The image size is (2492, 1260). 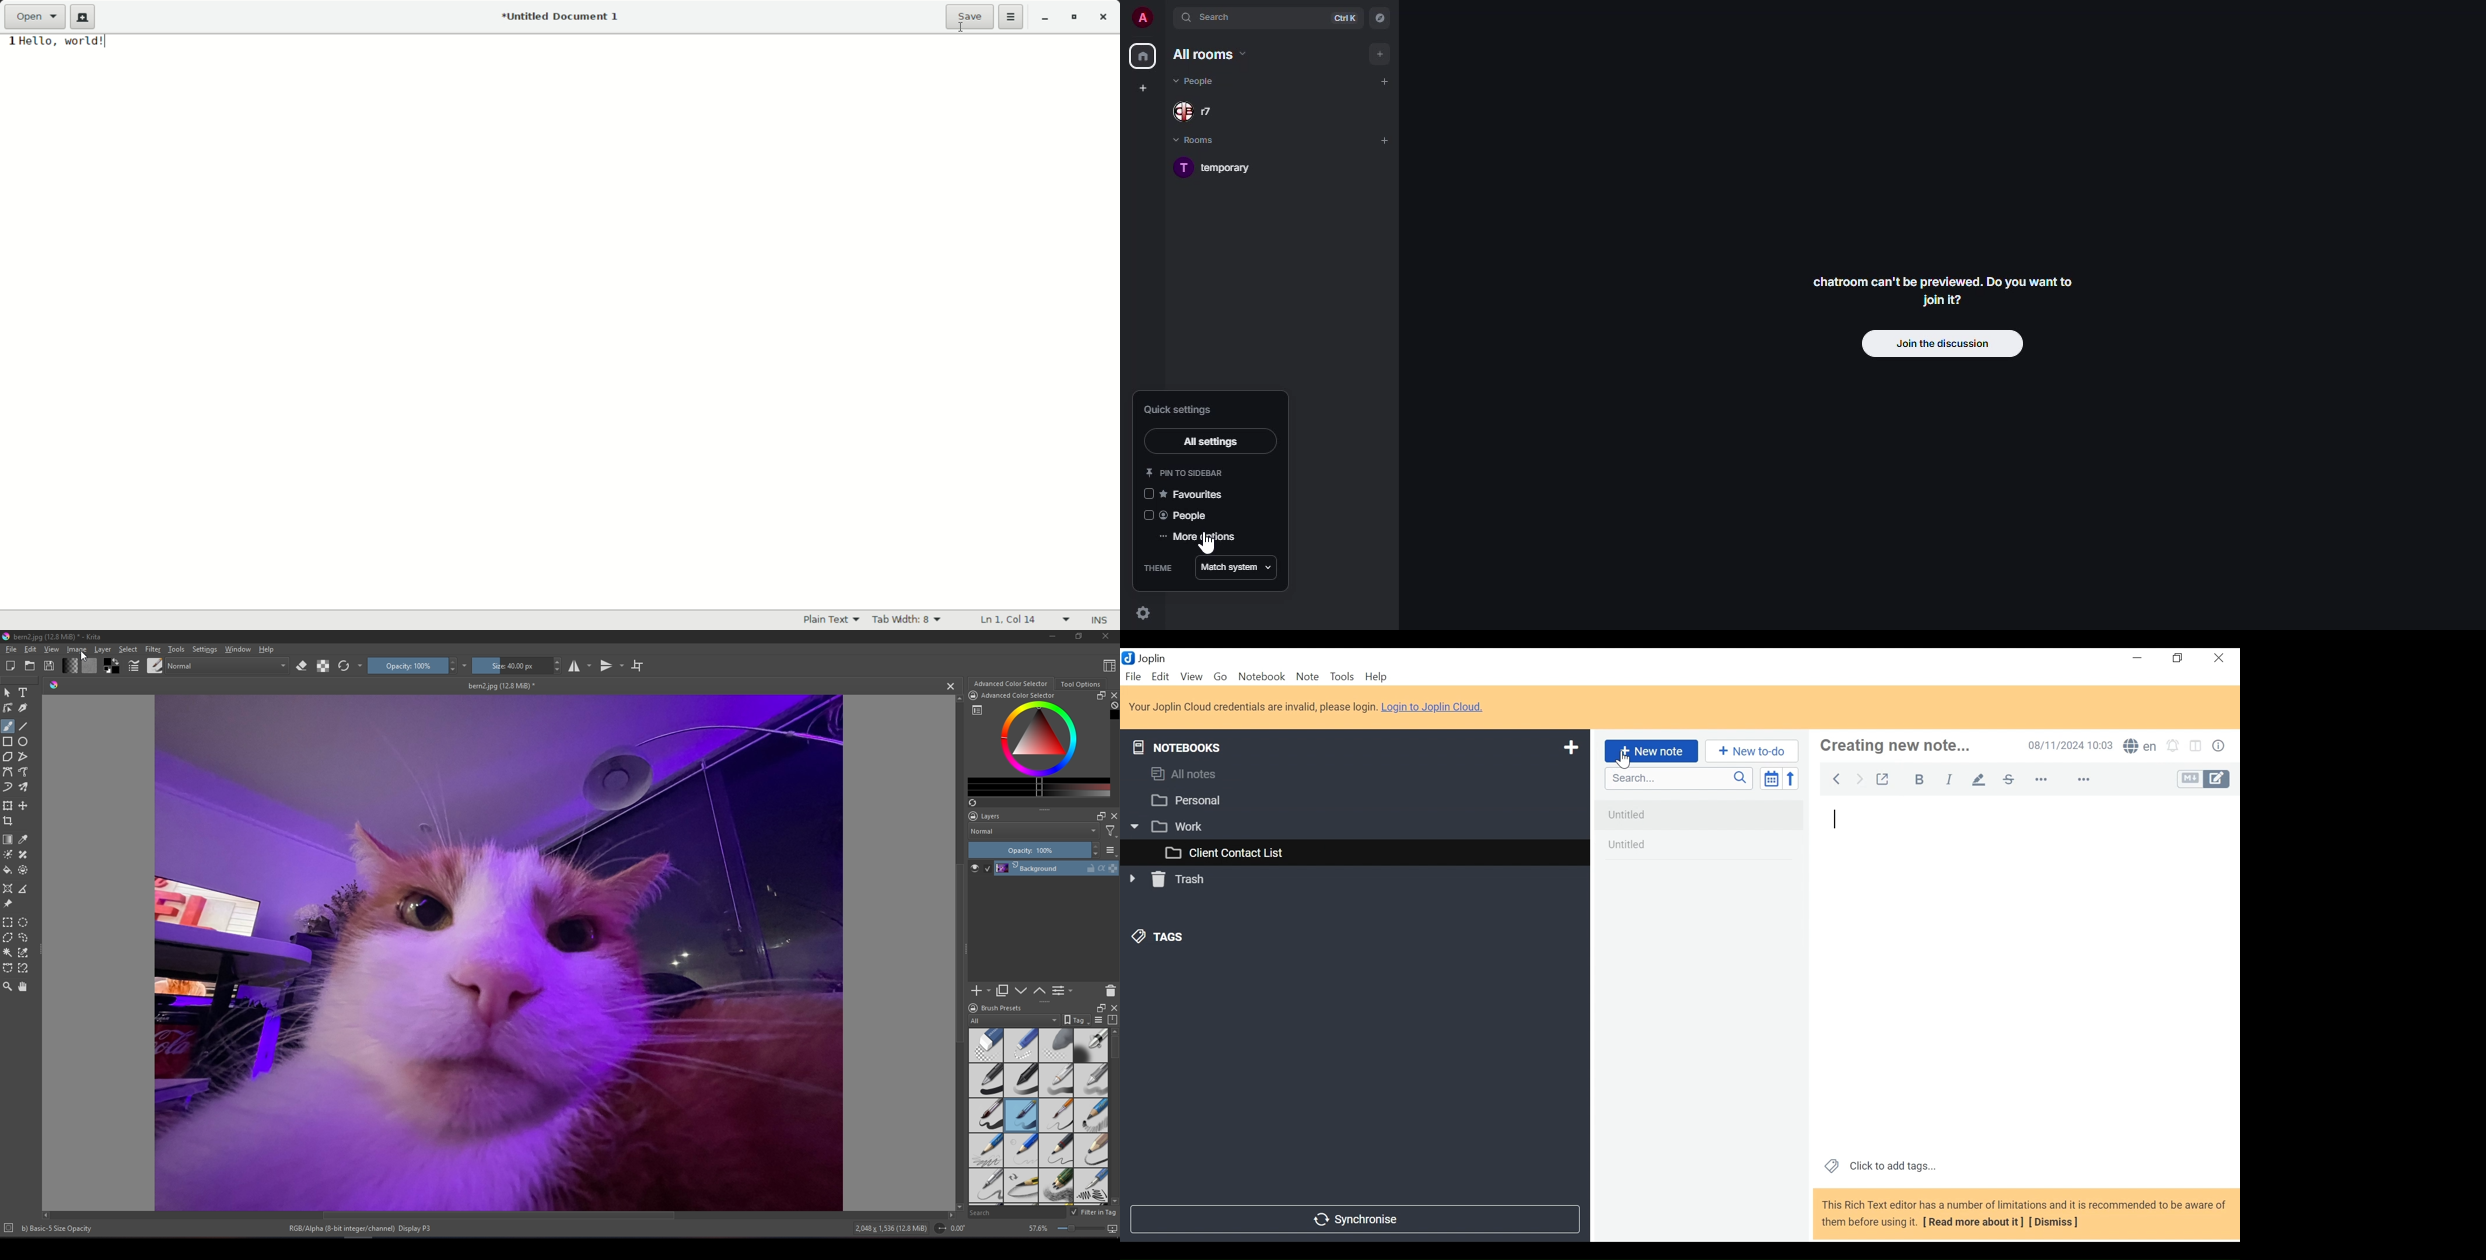 I want to click on bern2.jpg (12.8 MB), so click(x=501, y=686).